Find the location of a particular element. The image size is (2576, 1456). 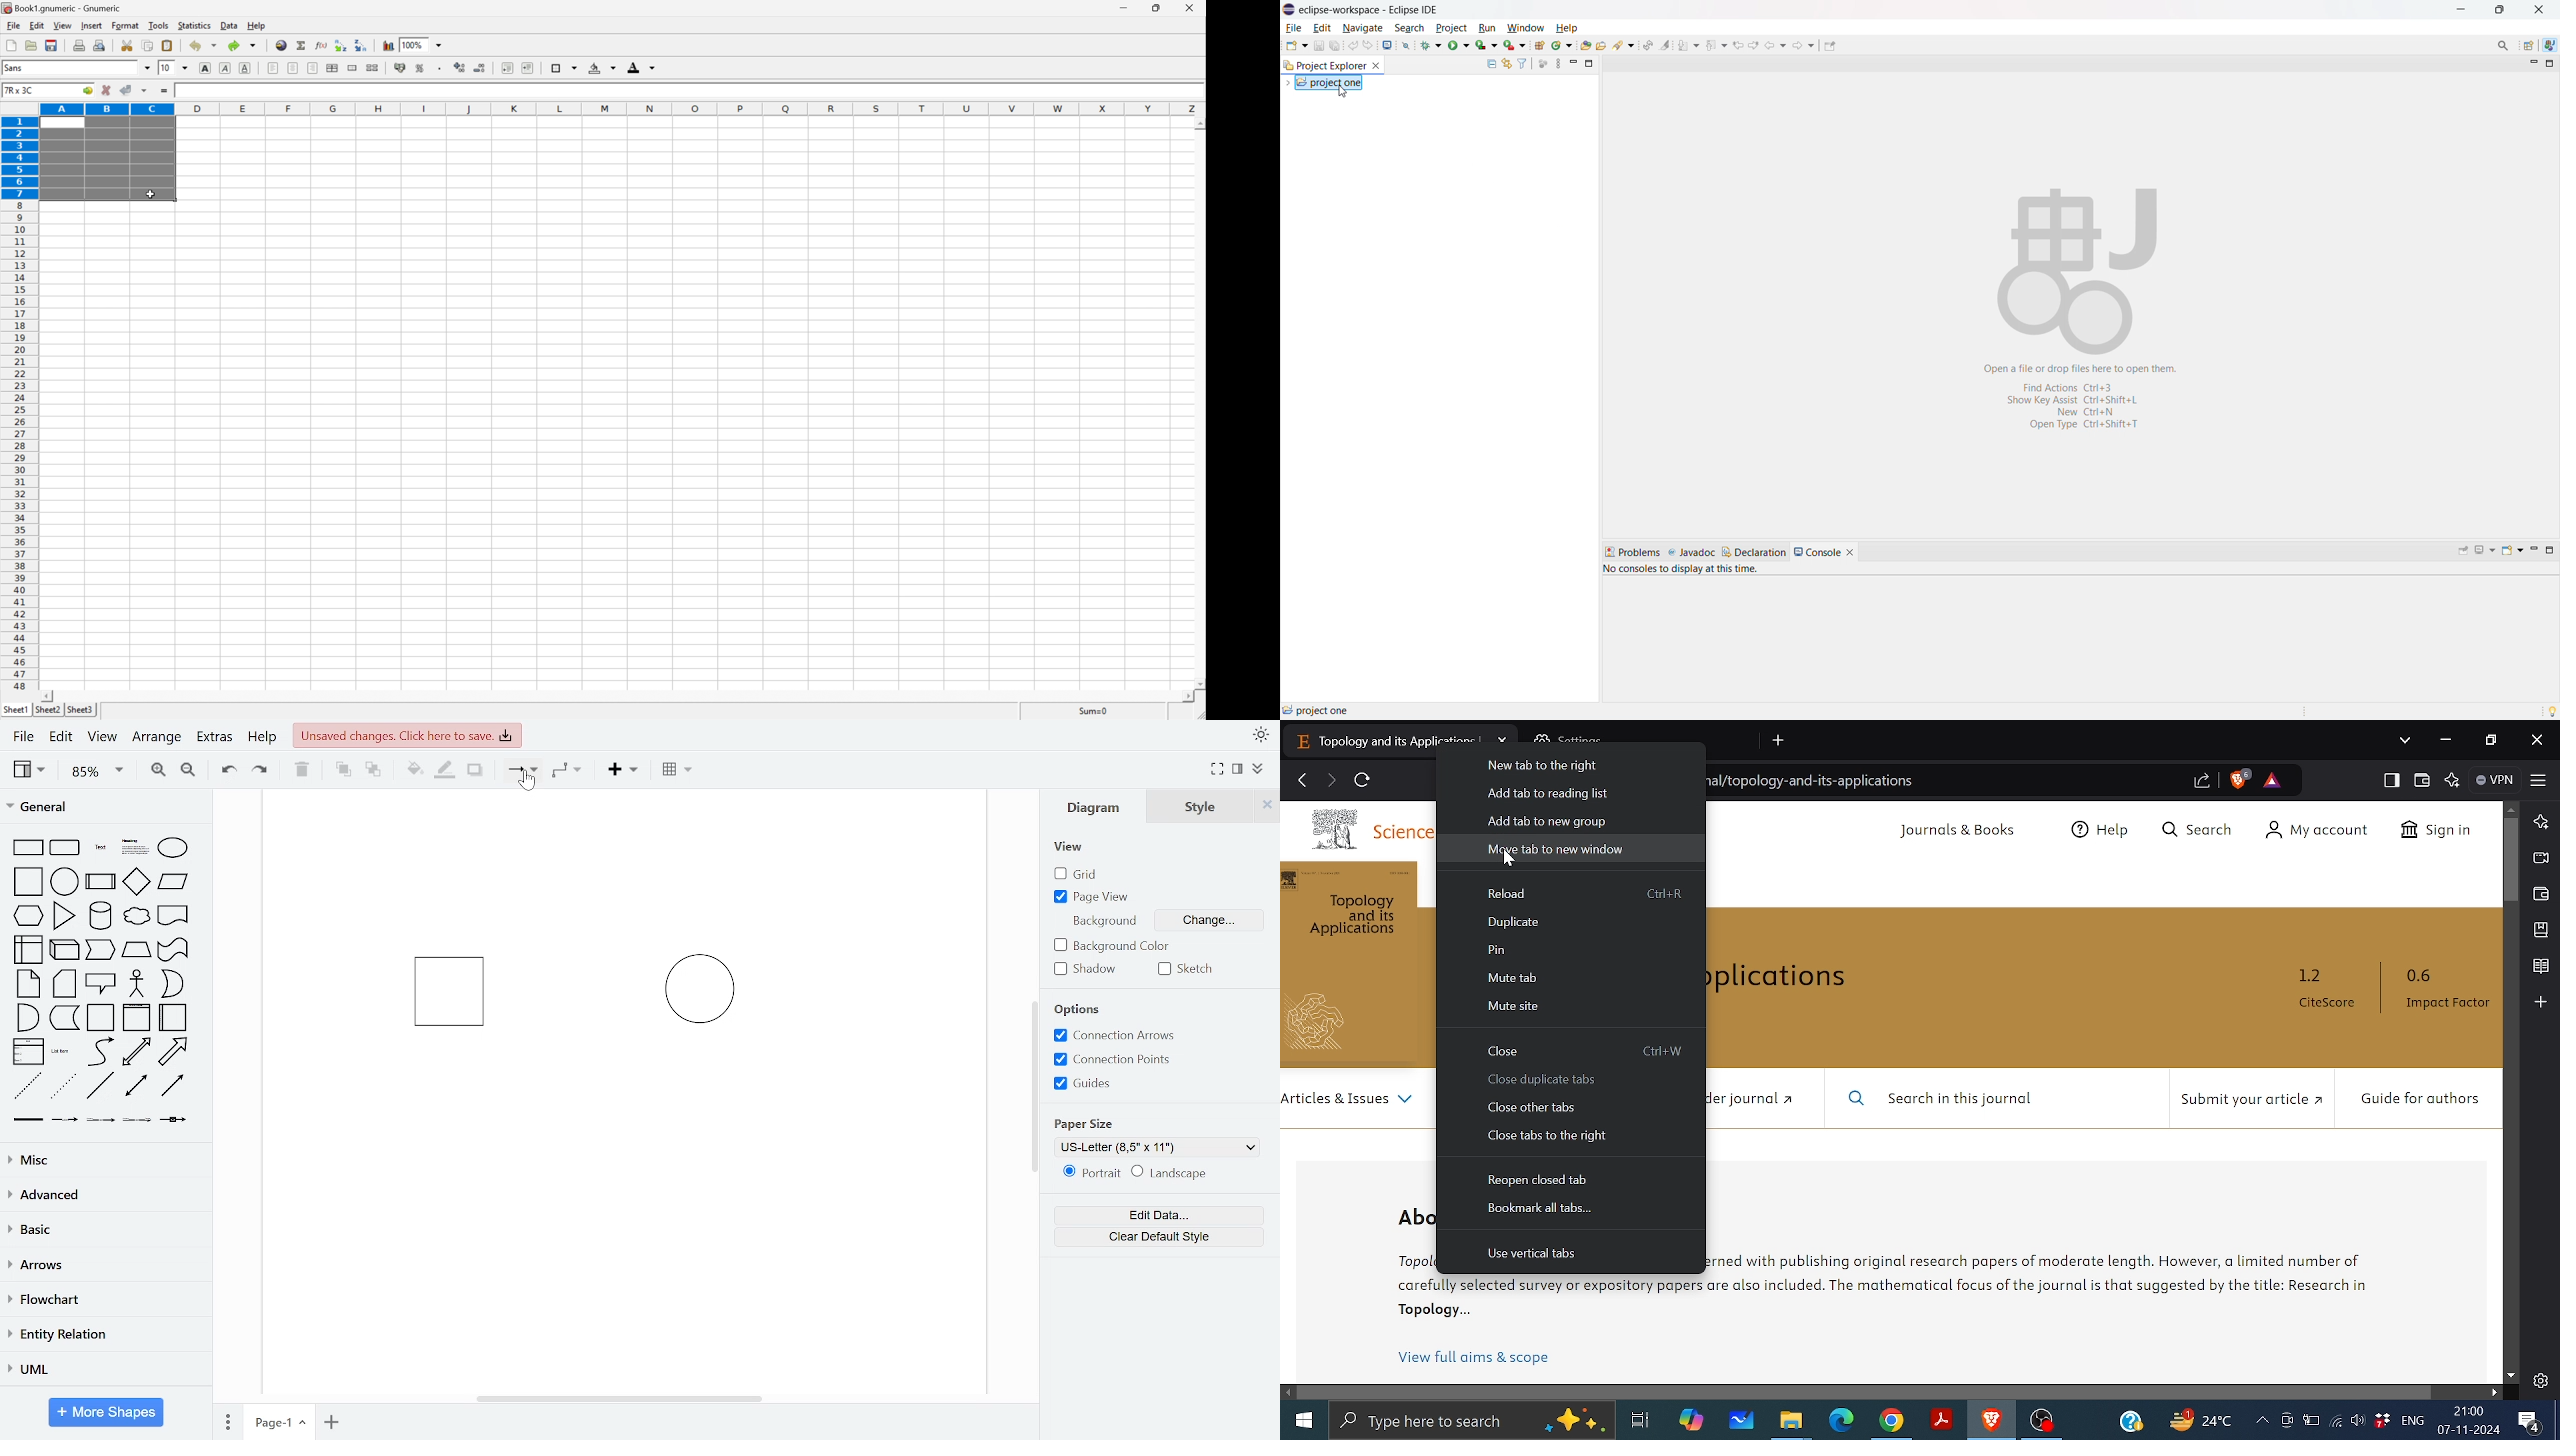

text box is located at coordinates (136, 849).